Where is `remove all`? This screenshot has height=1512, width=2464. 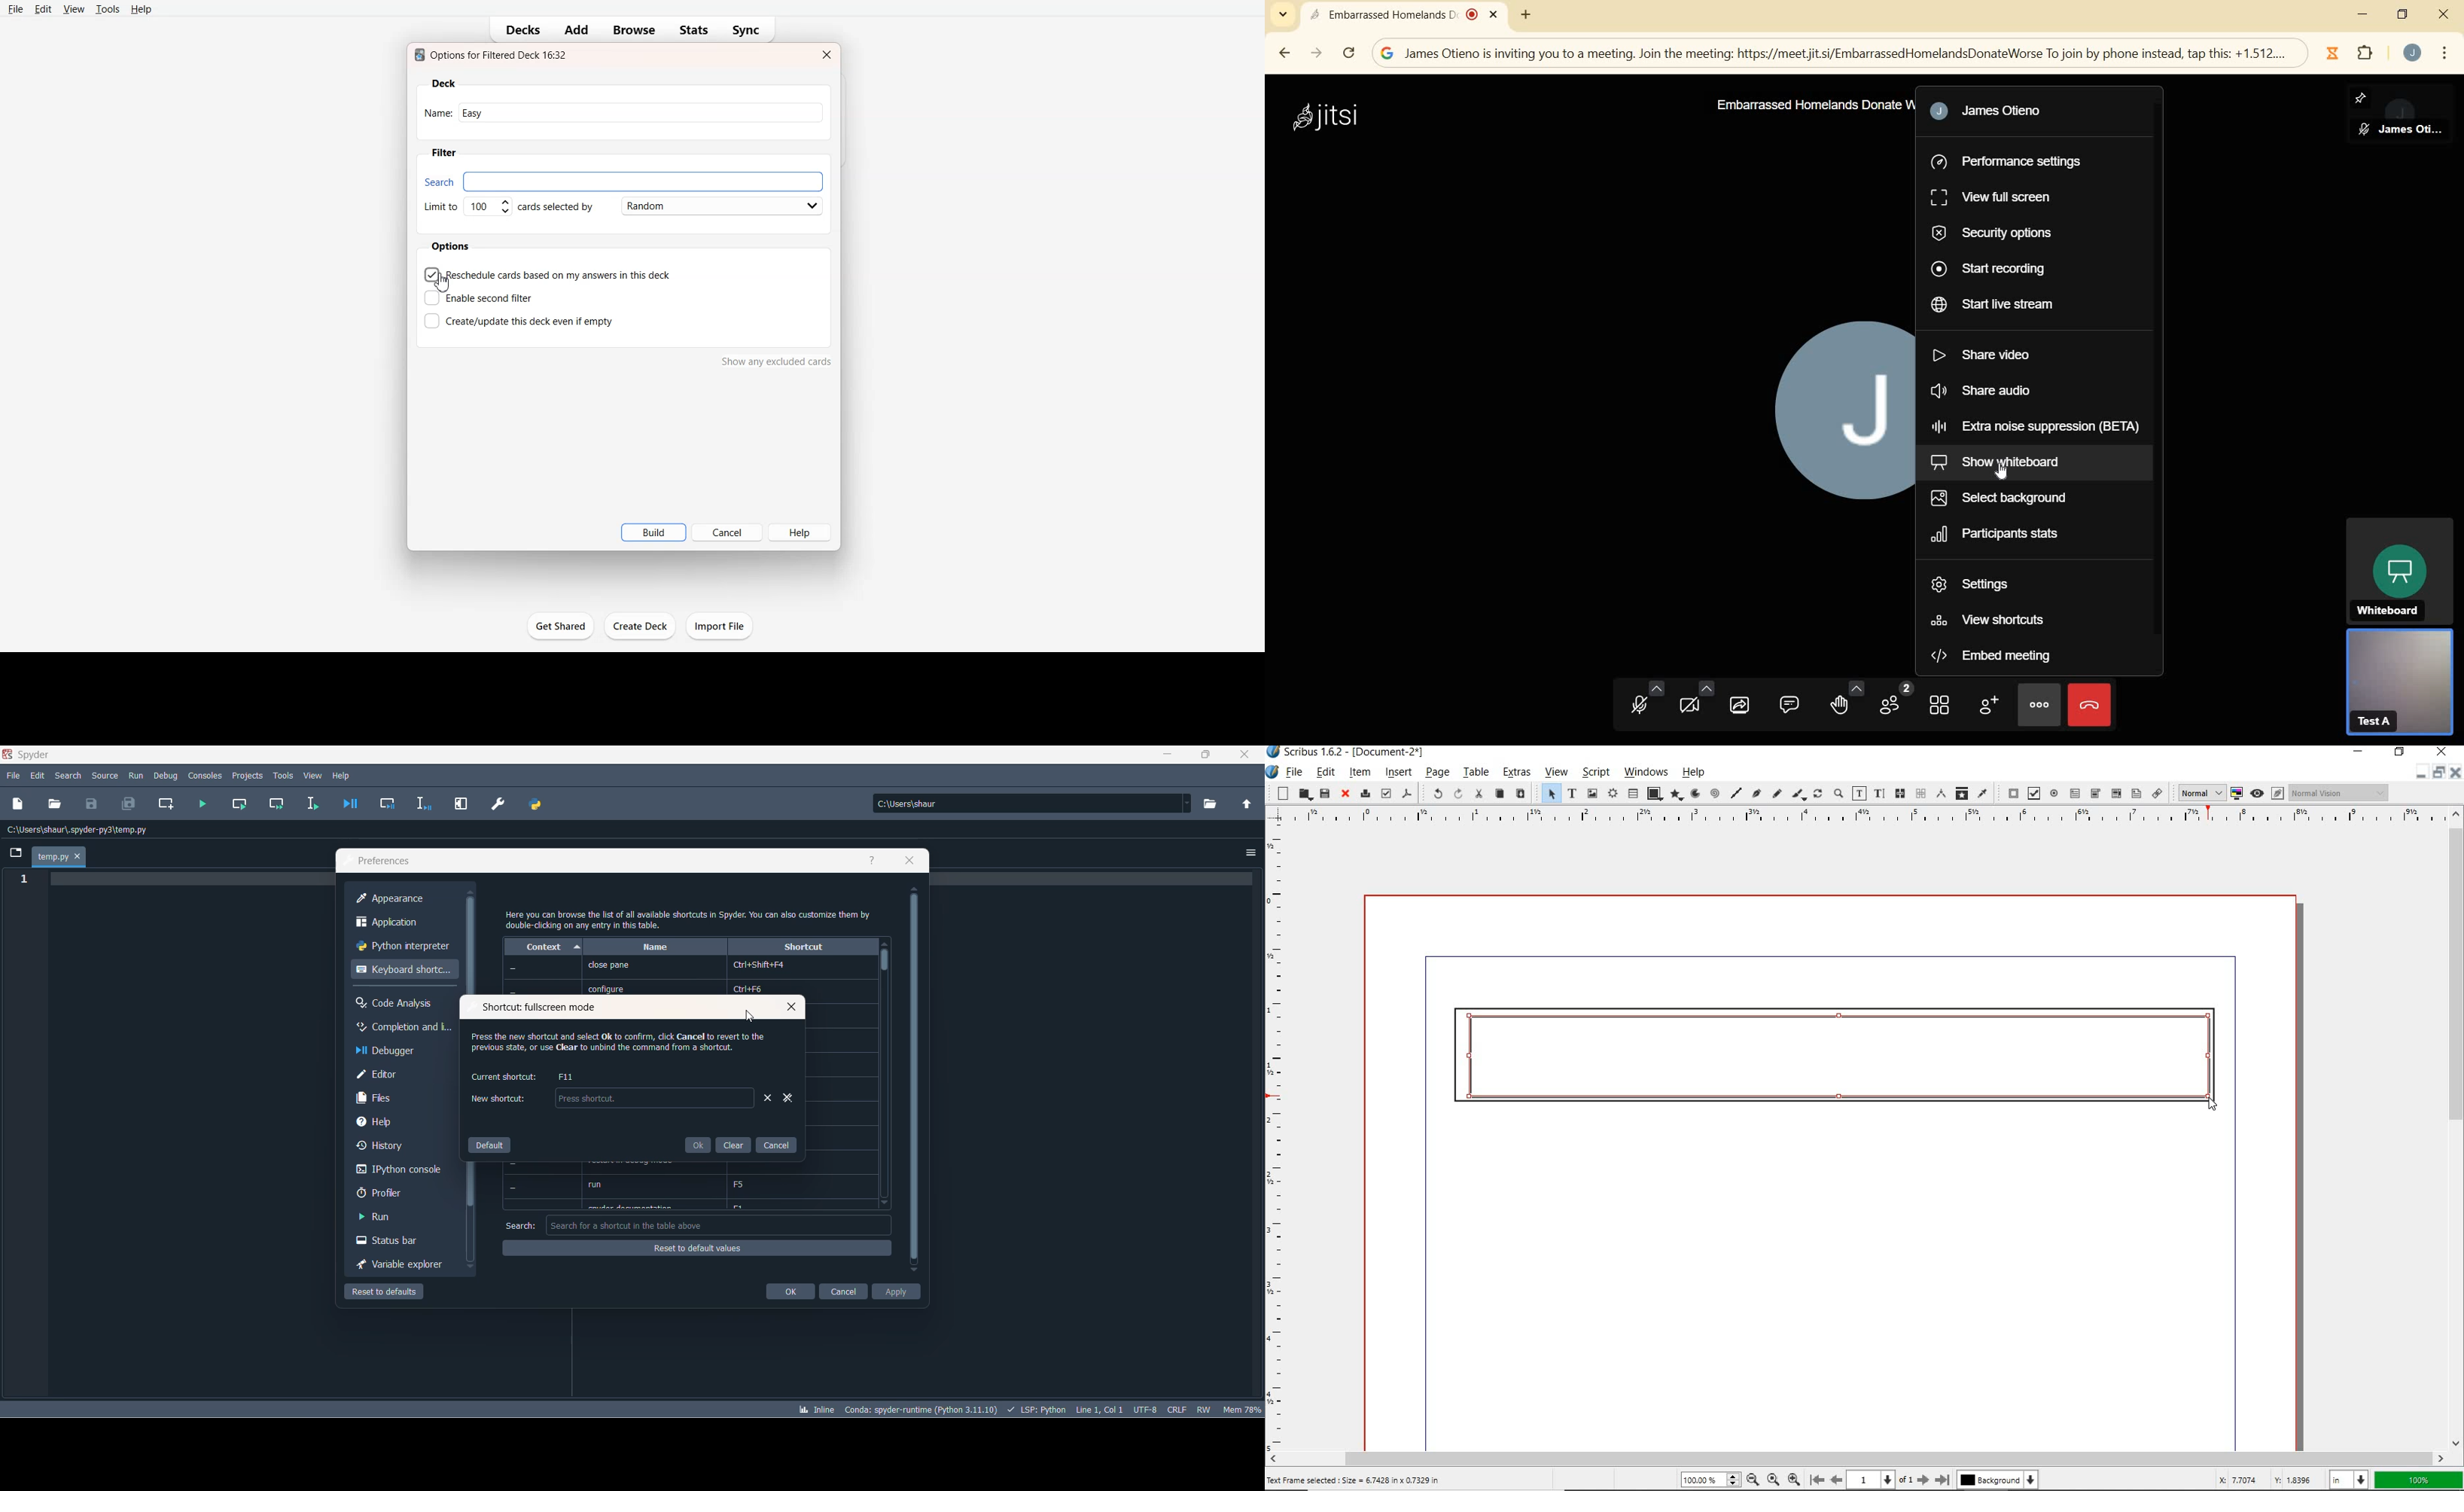
remove all is located at coordinates (792, 1099).